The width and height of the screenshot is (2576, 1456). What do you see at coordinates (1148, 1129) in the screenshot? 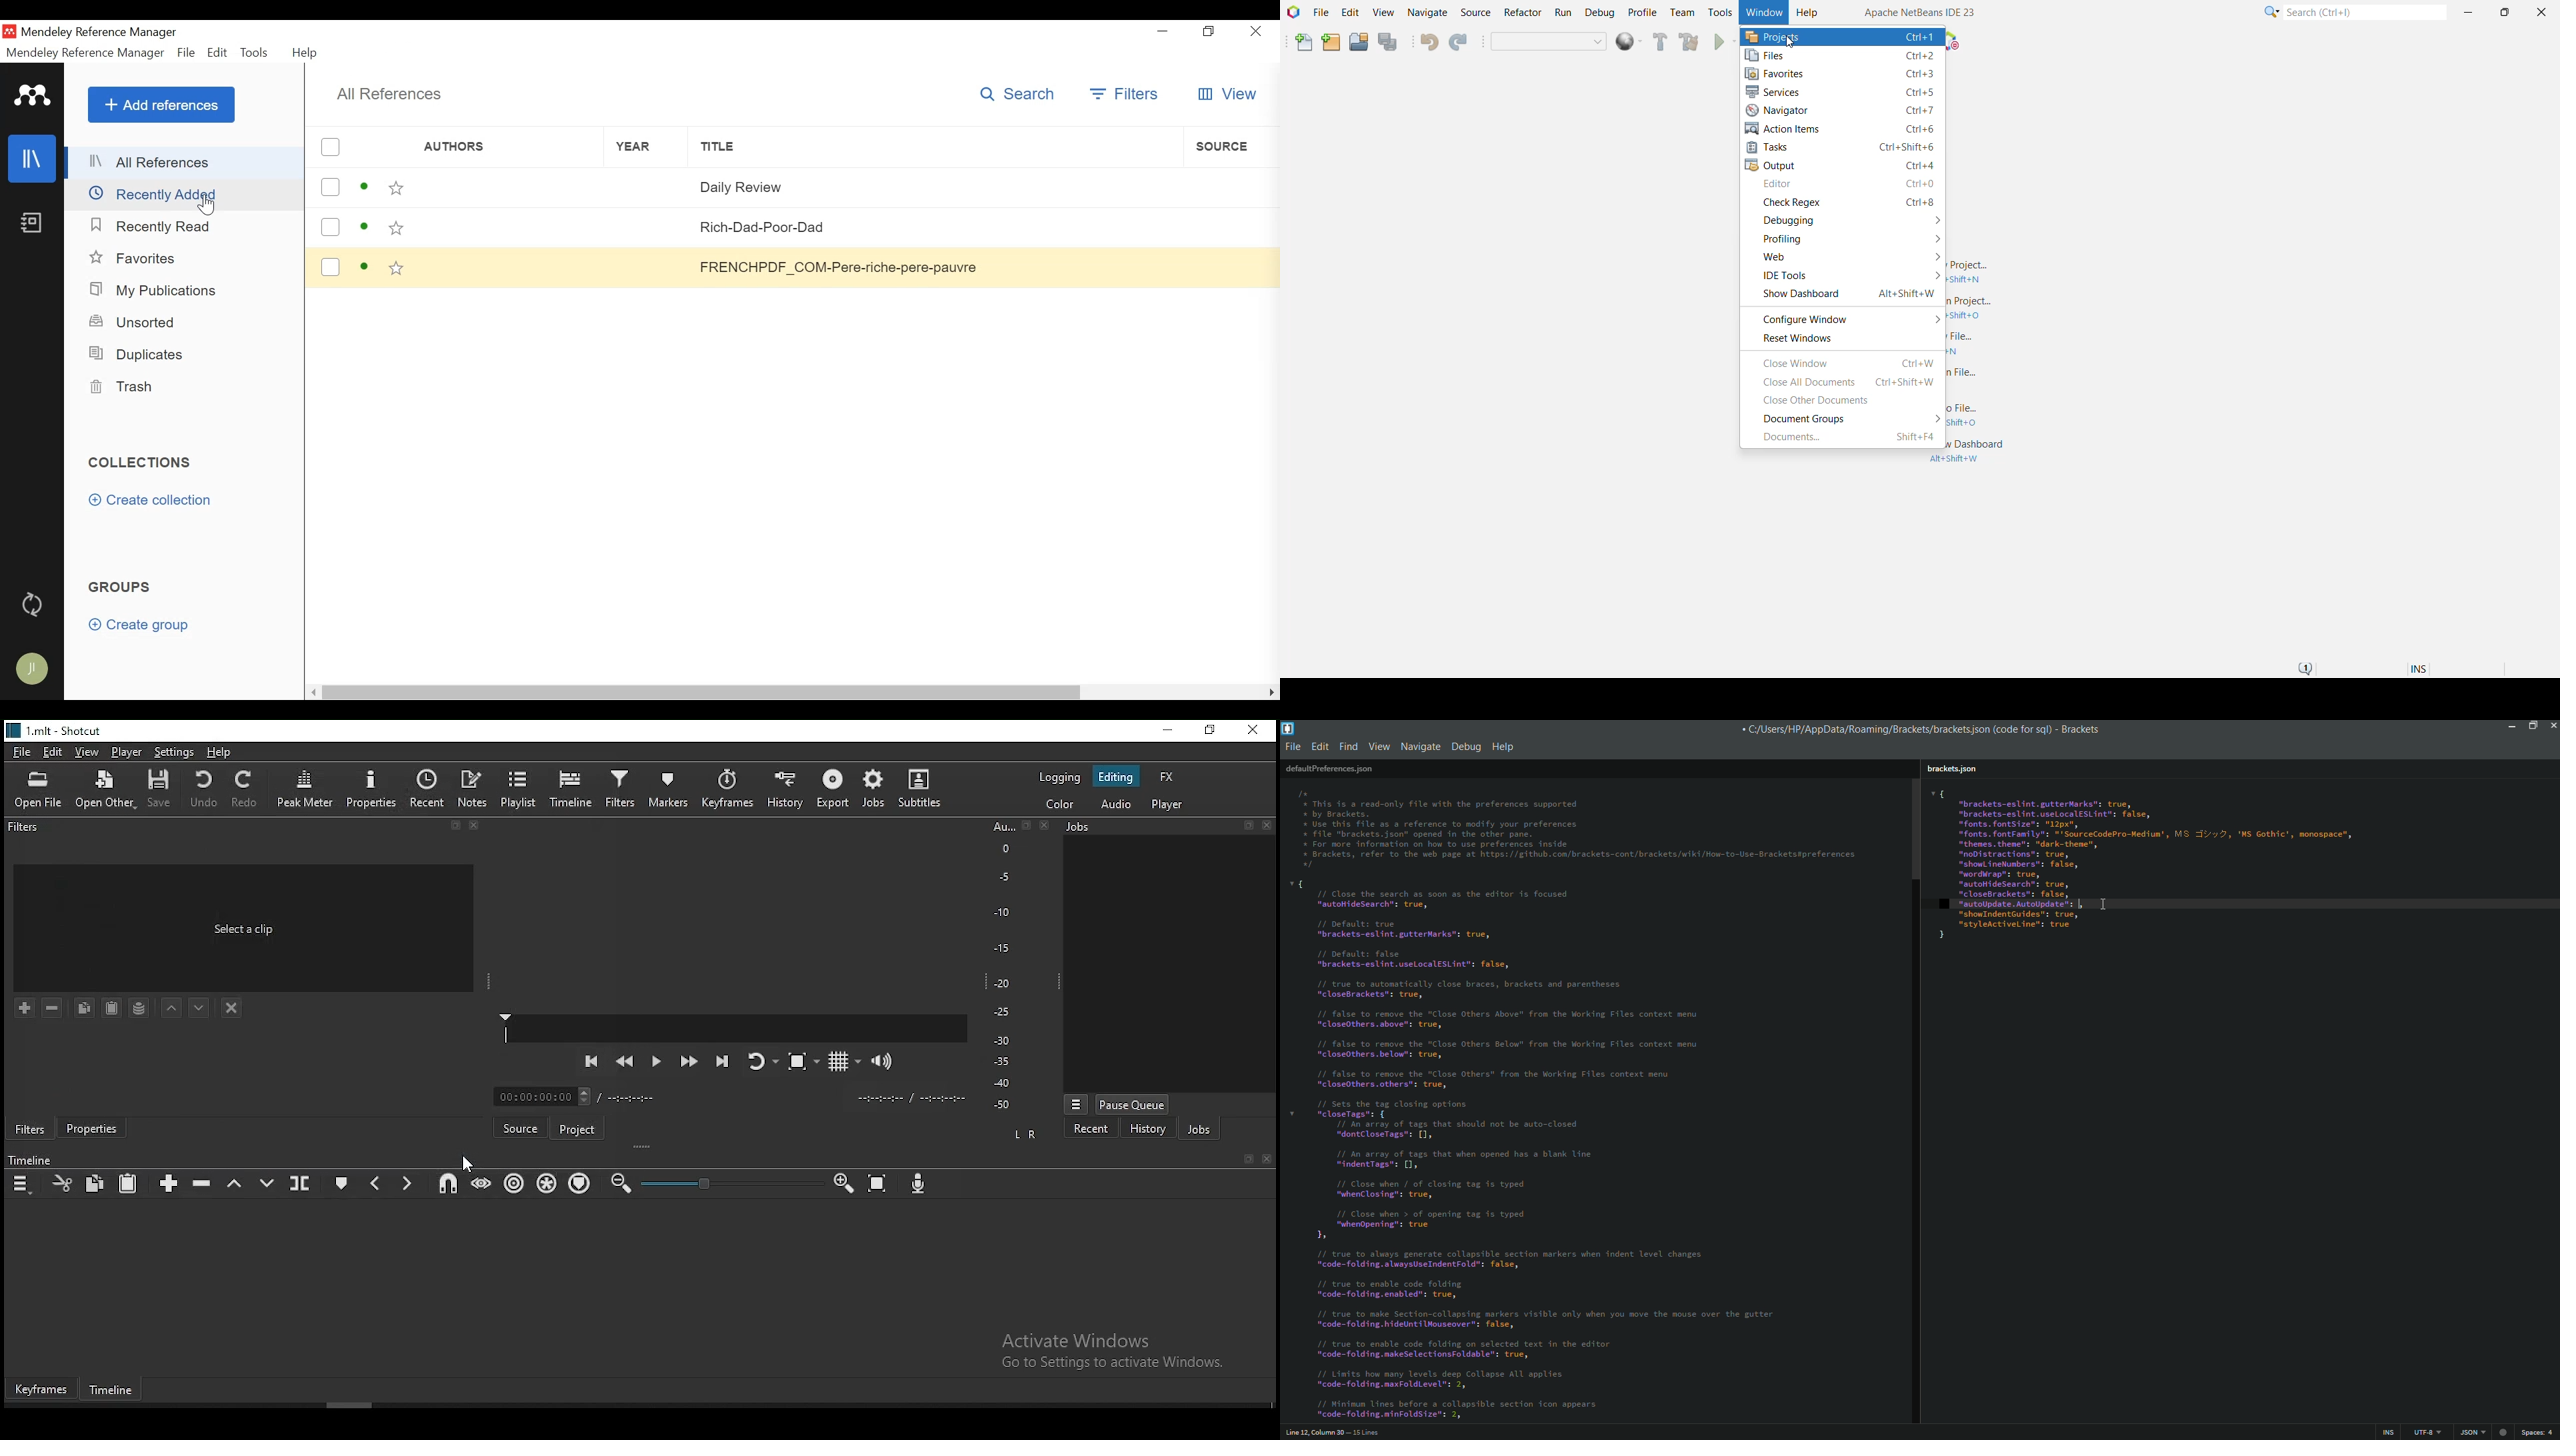
I see `history` at bounding box center [1148, 1129].